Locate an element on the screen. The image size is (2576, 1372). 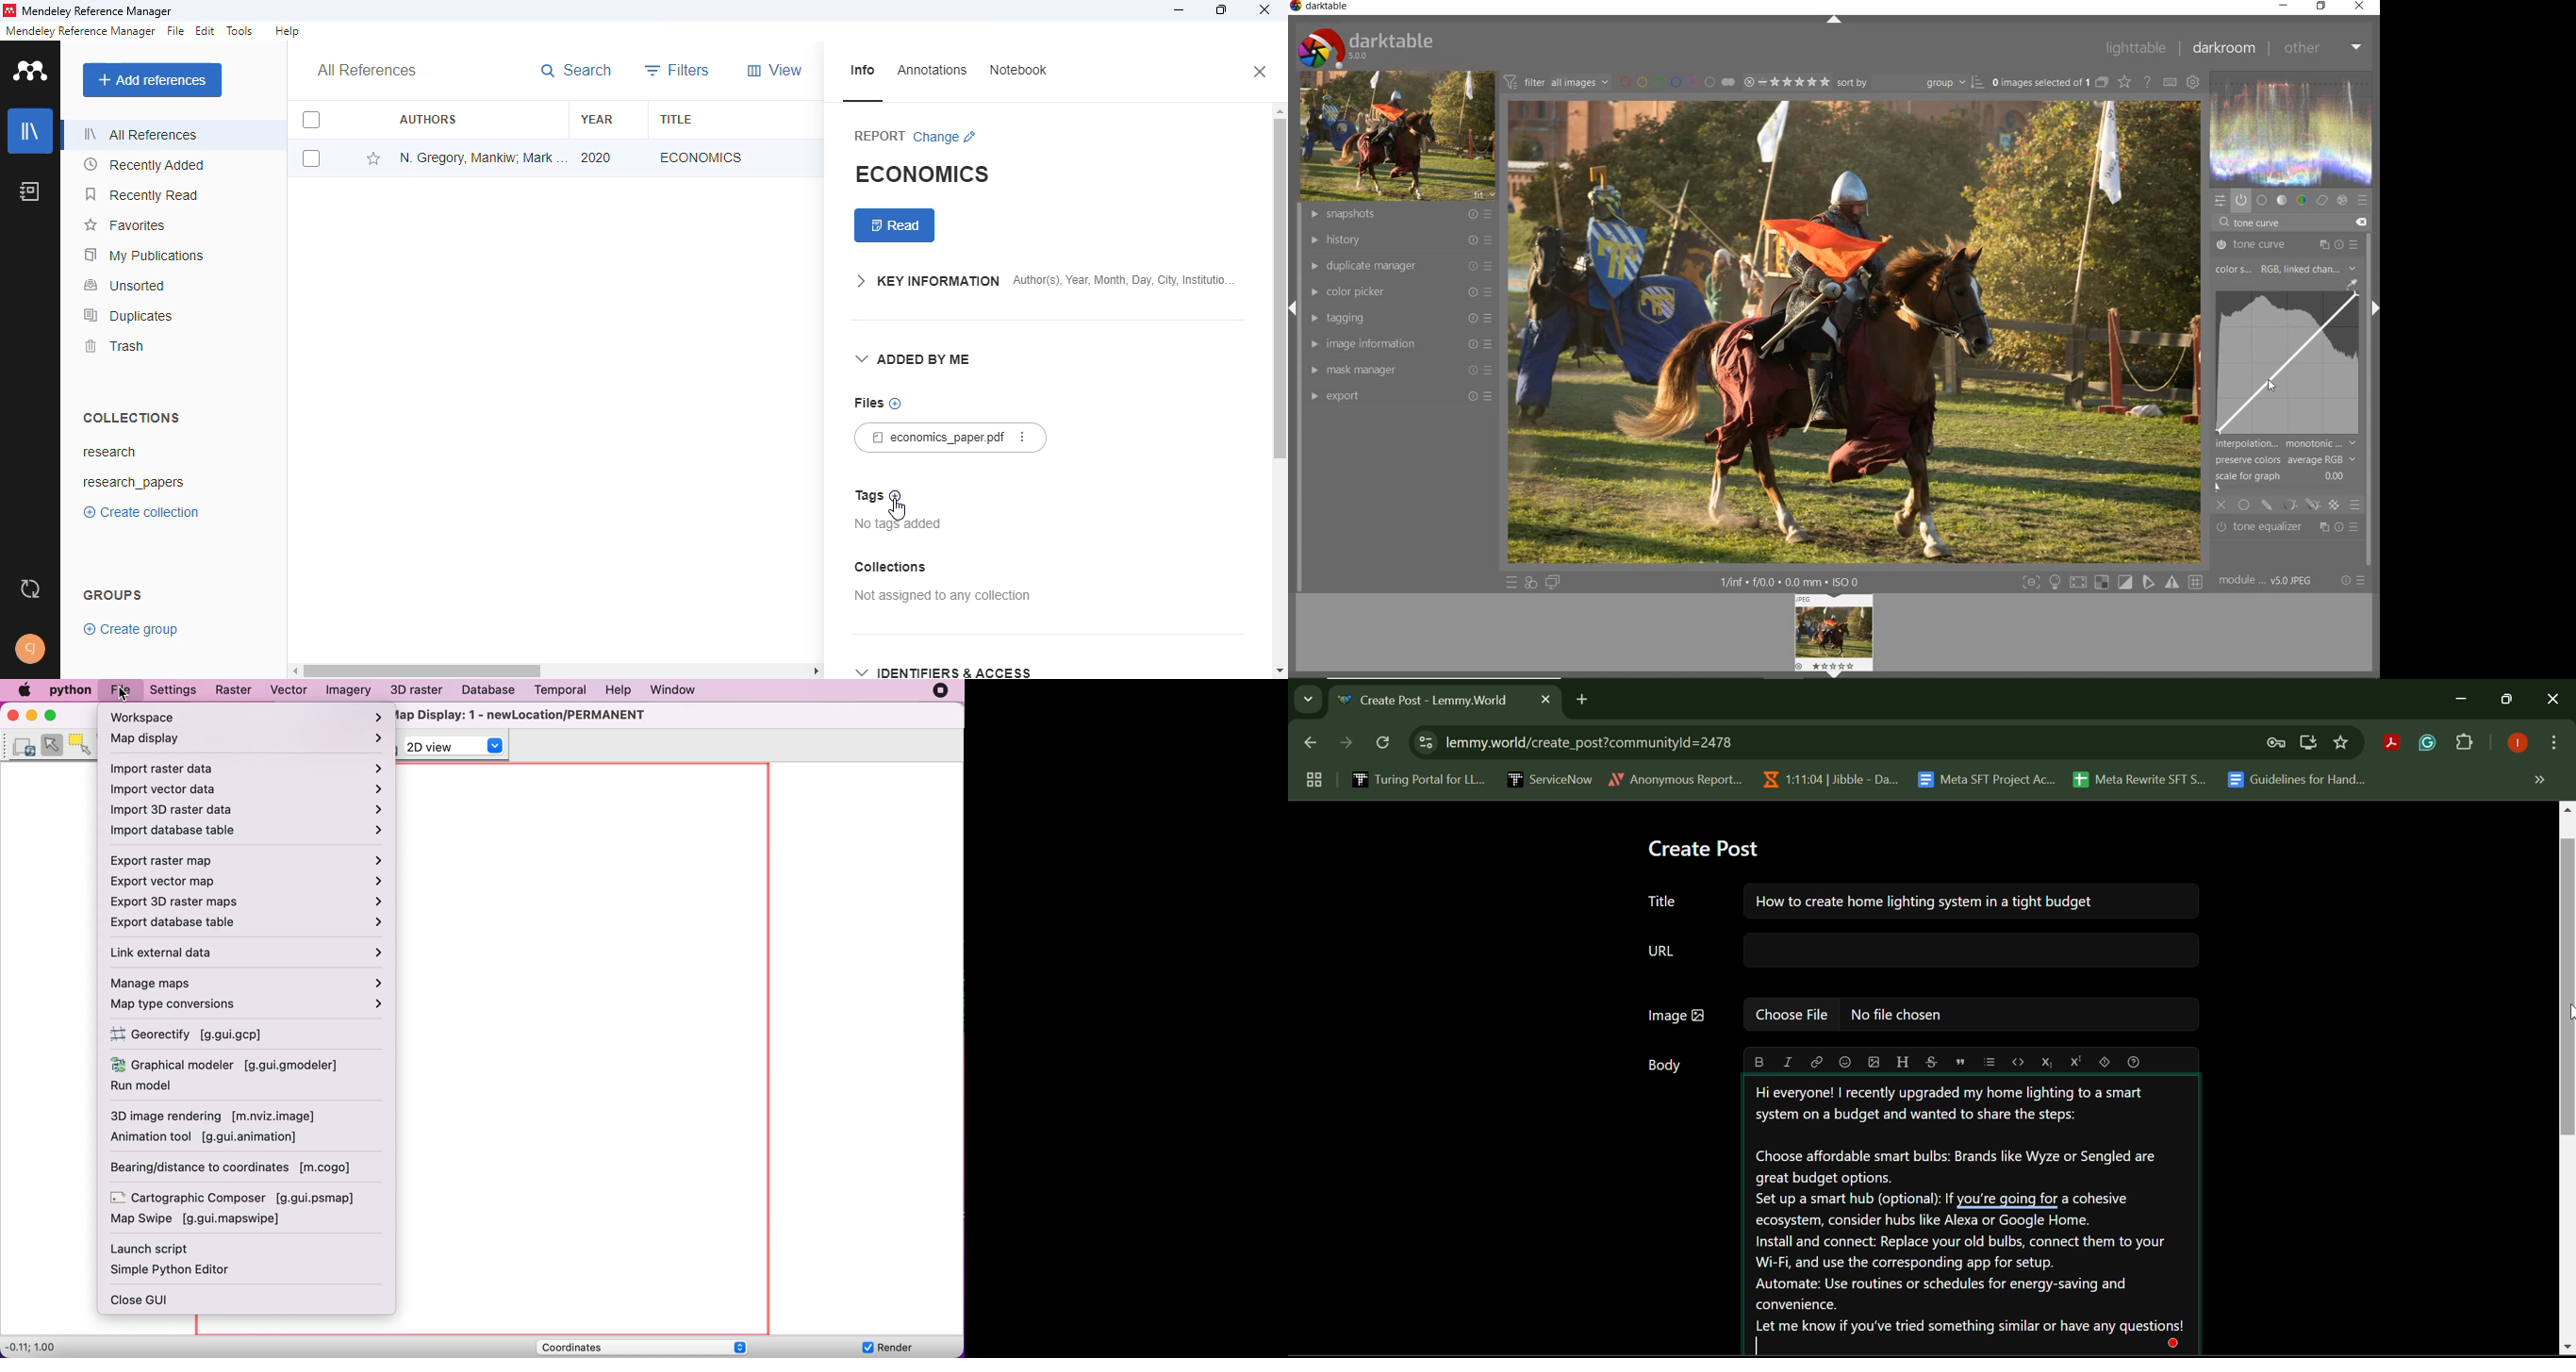
lighttable is located at coordinates (2135, 49).